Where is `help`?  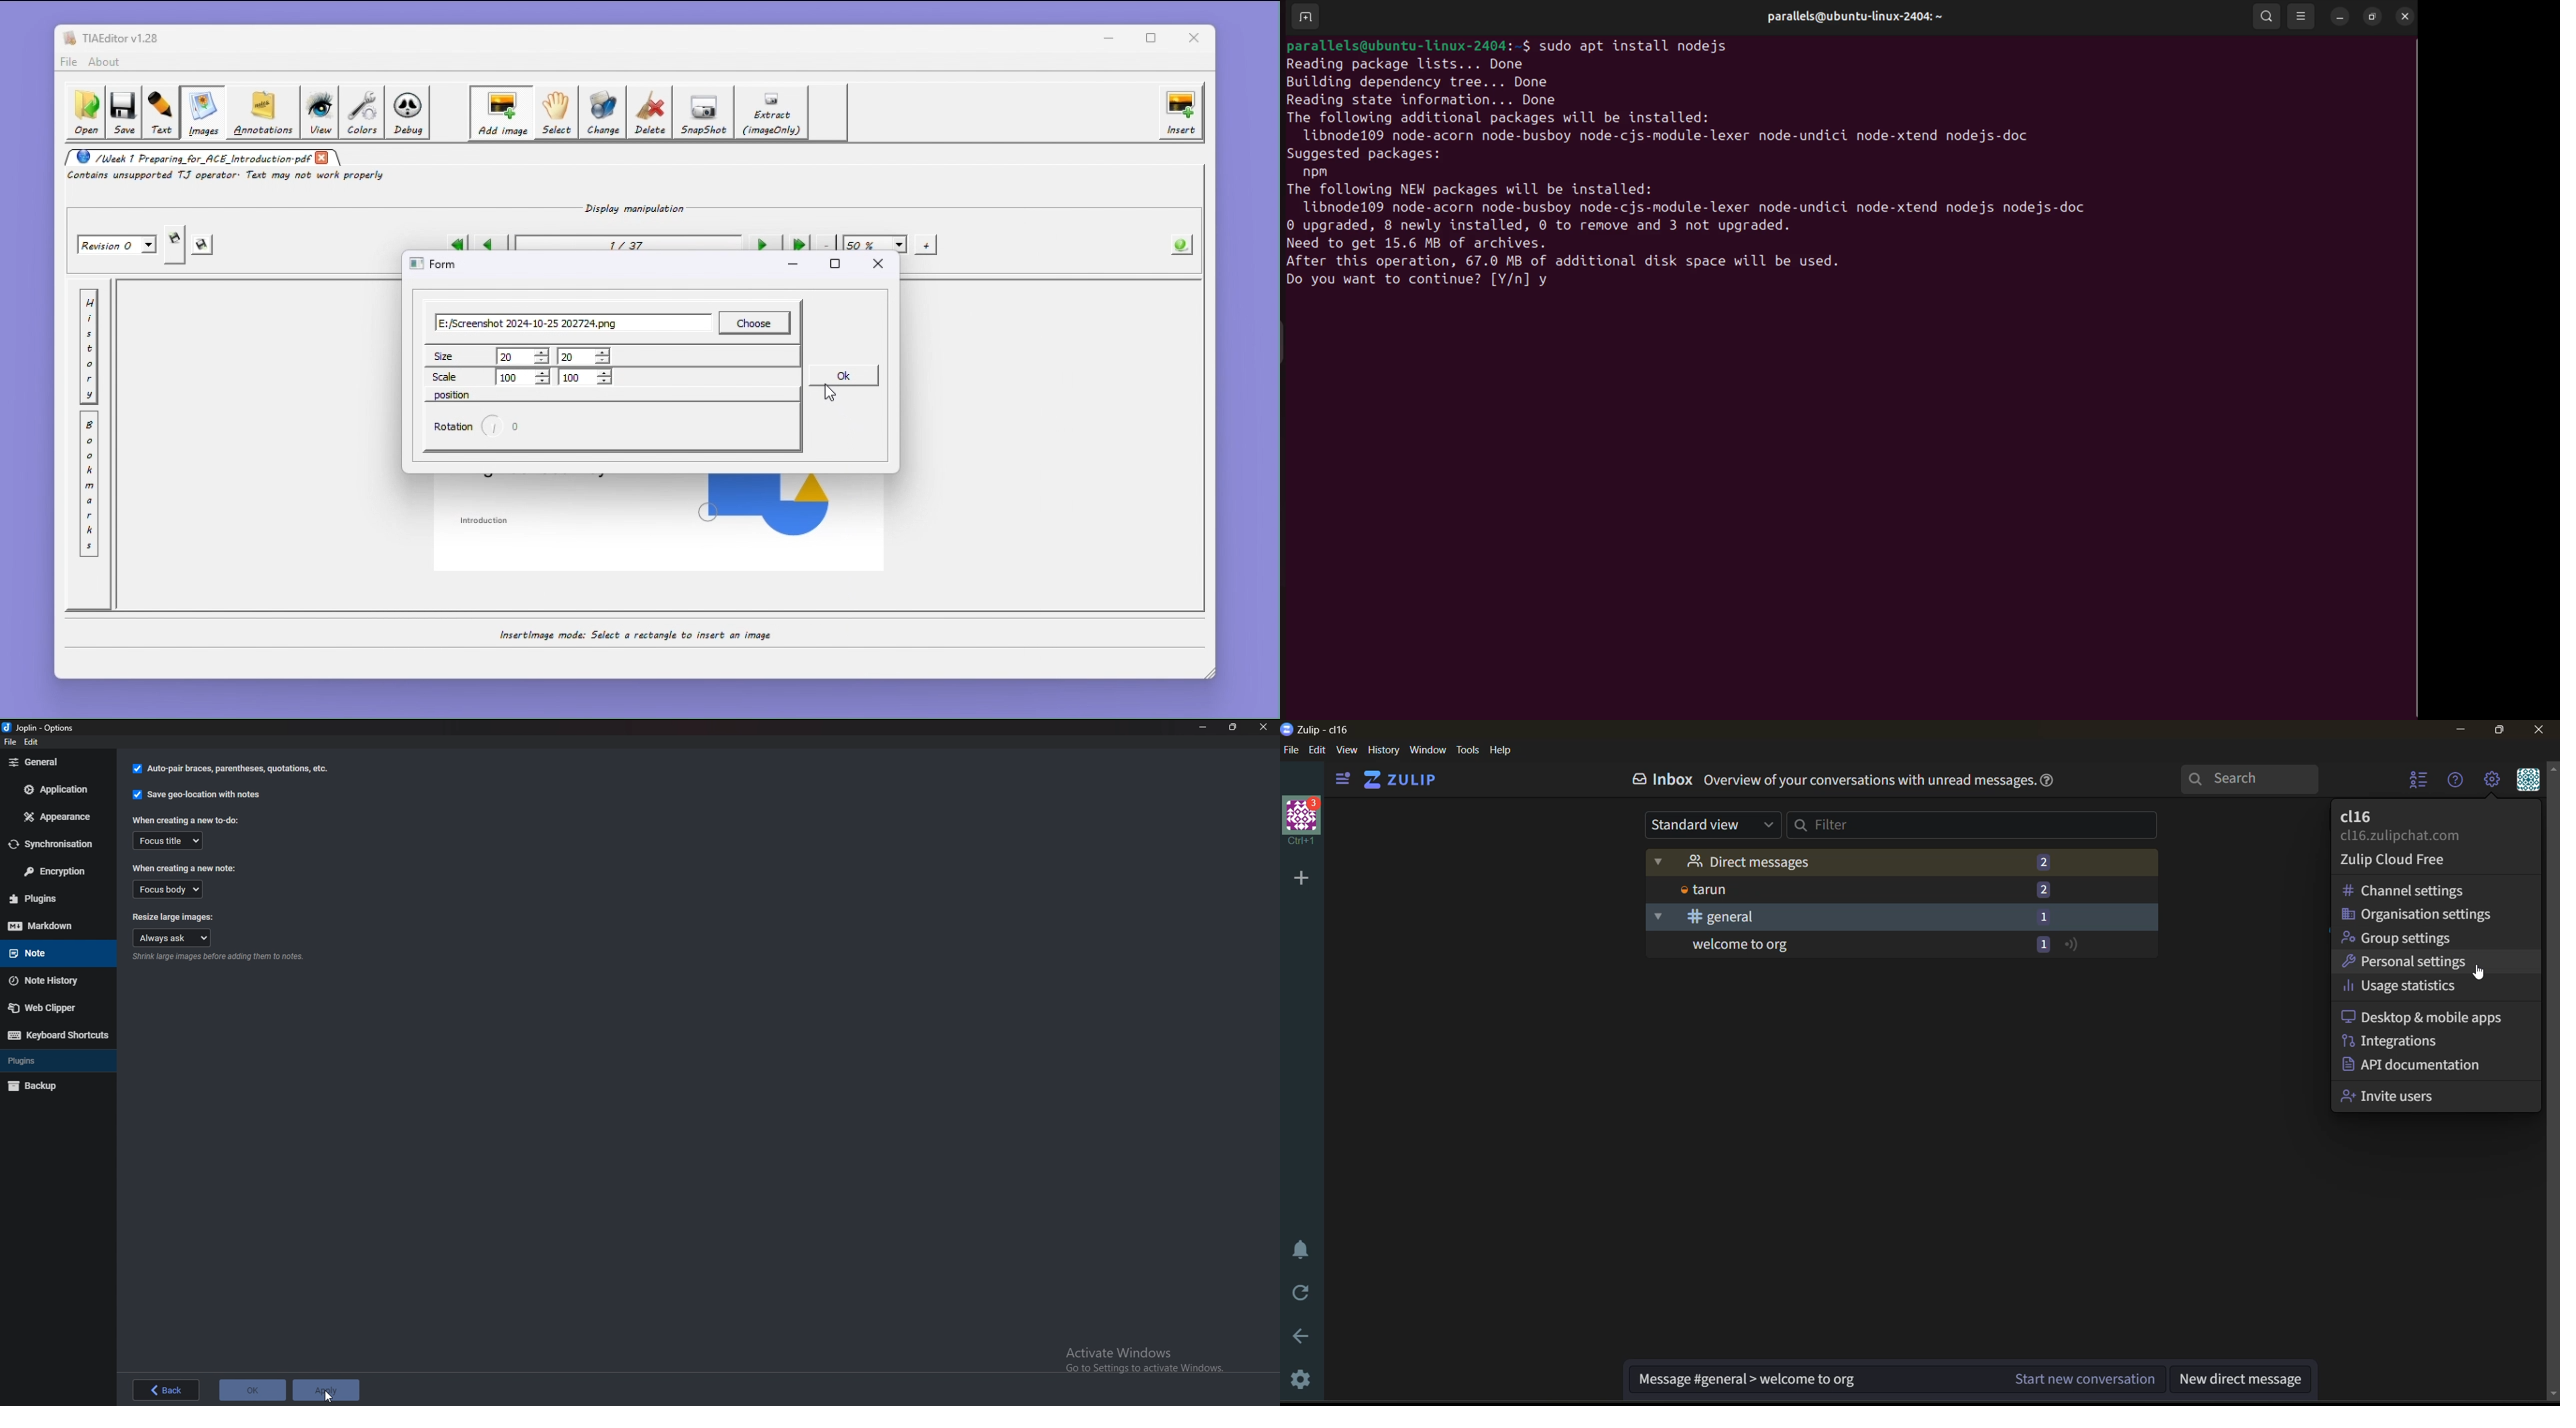 help is located at coordinates (1502, 749).